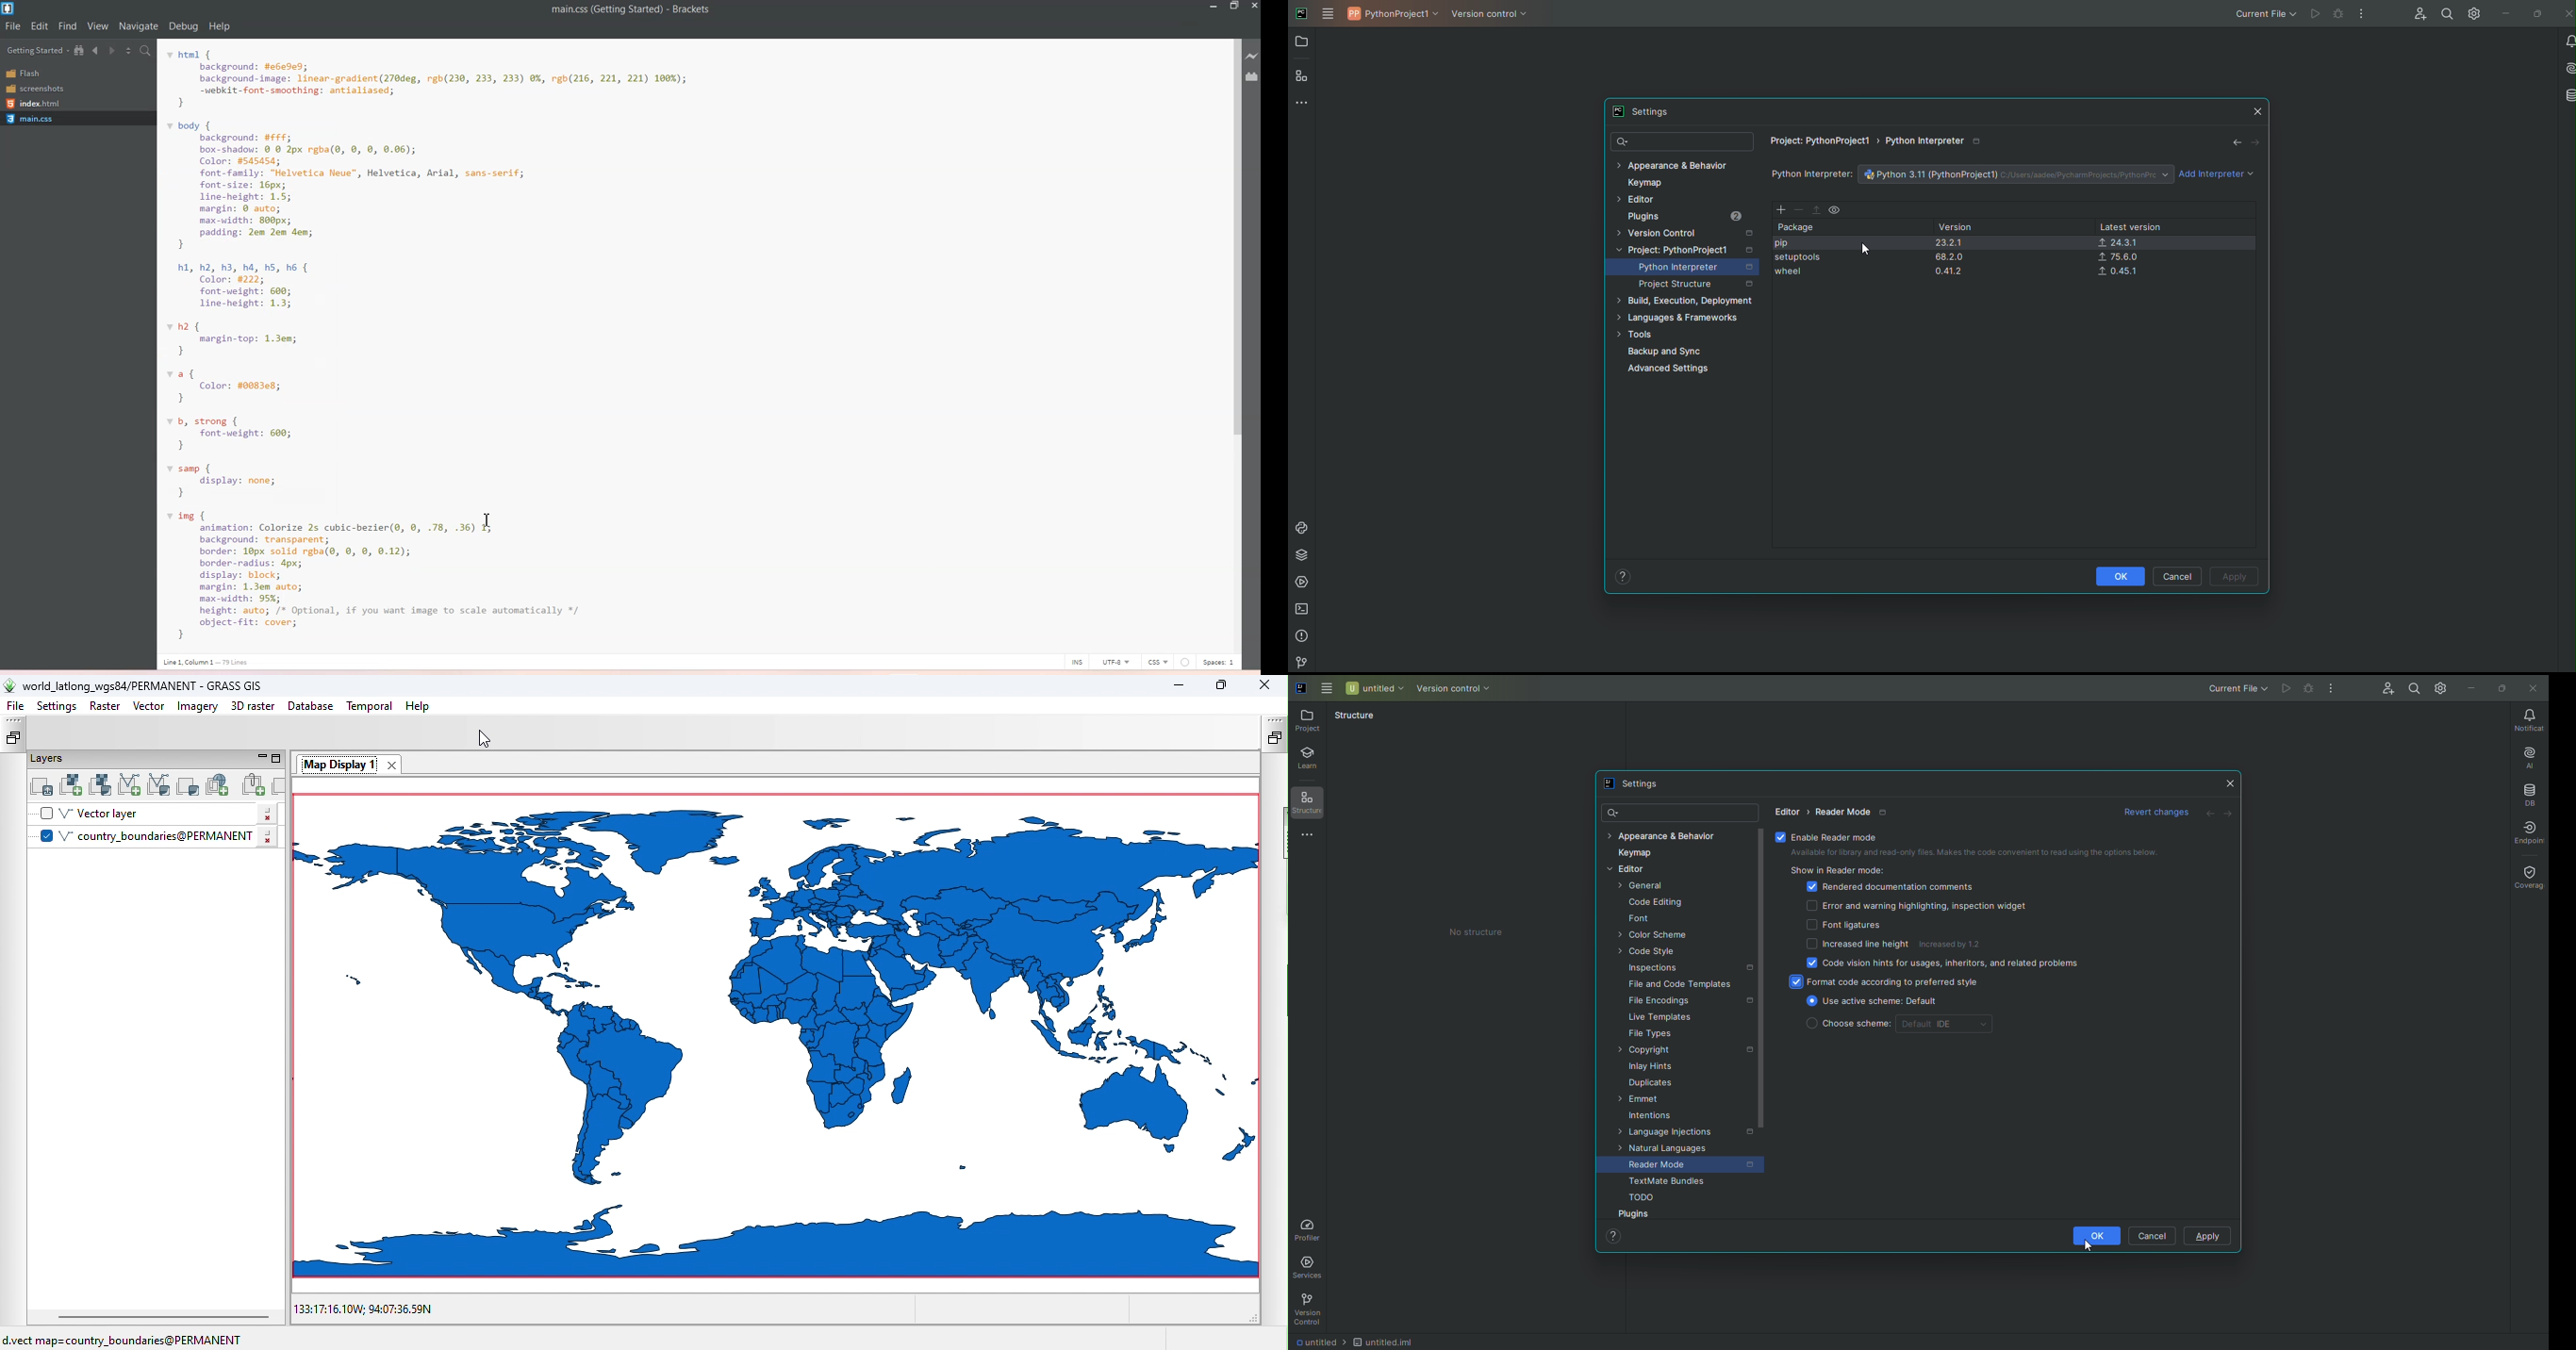  I want to click on Minimize, so click(1213, 6).